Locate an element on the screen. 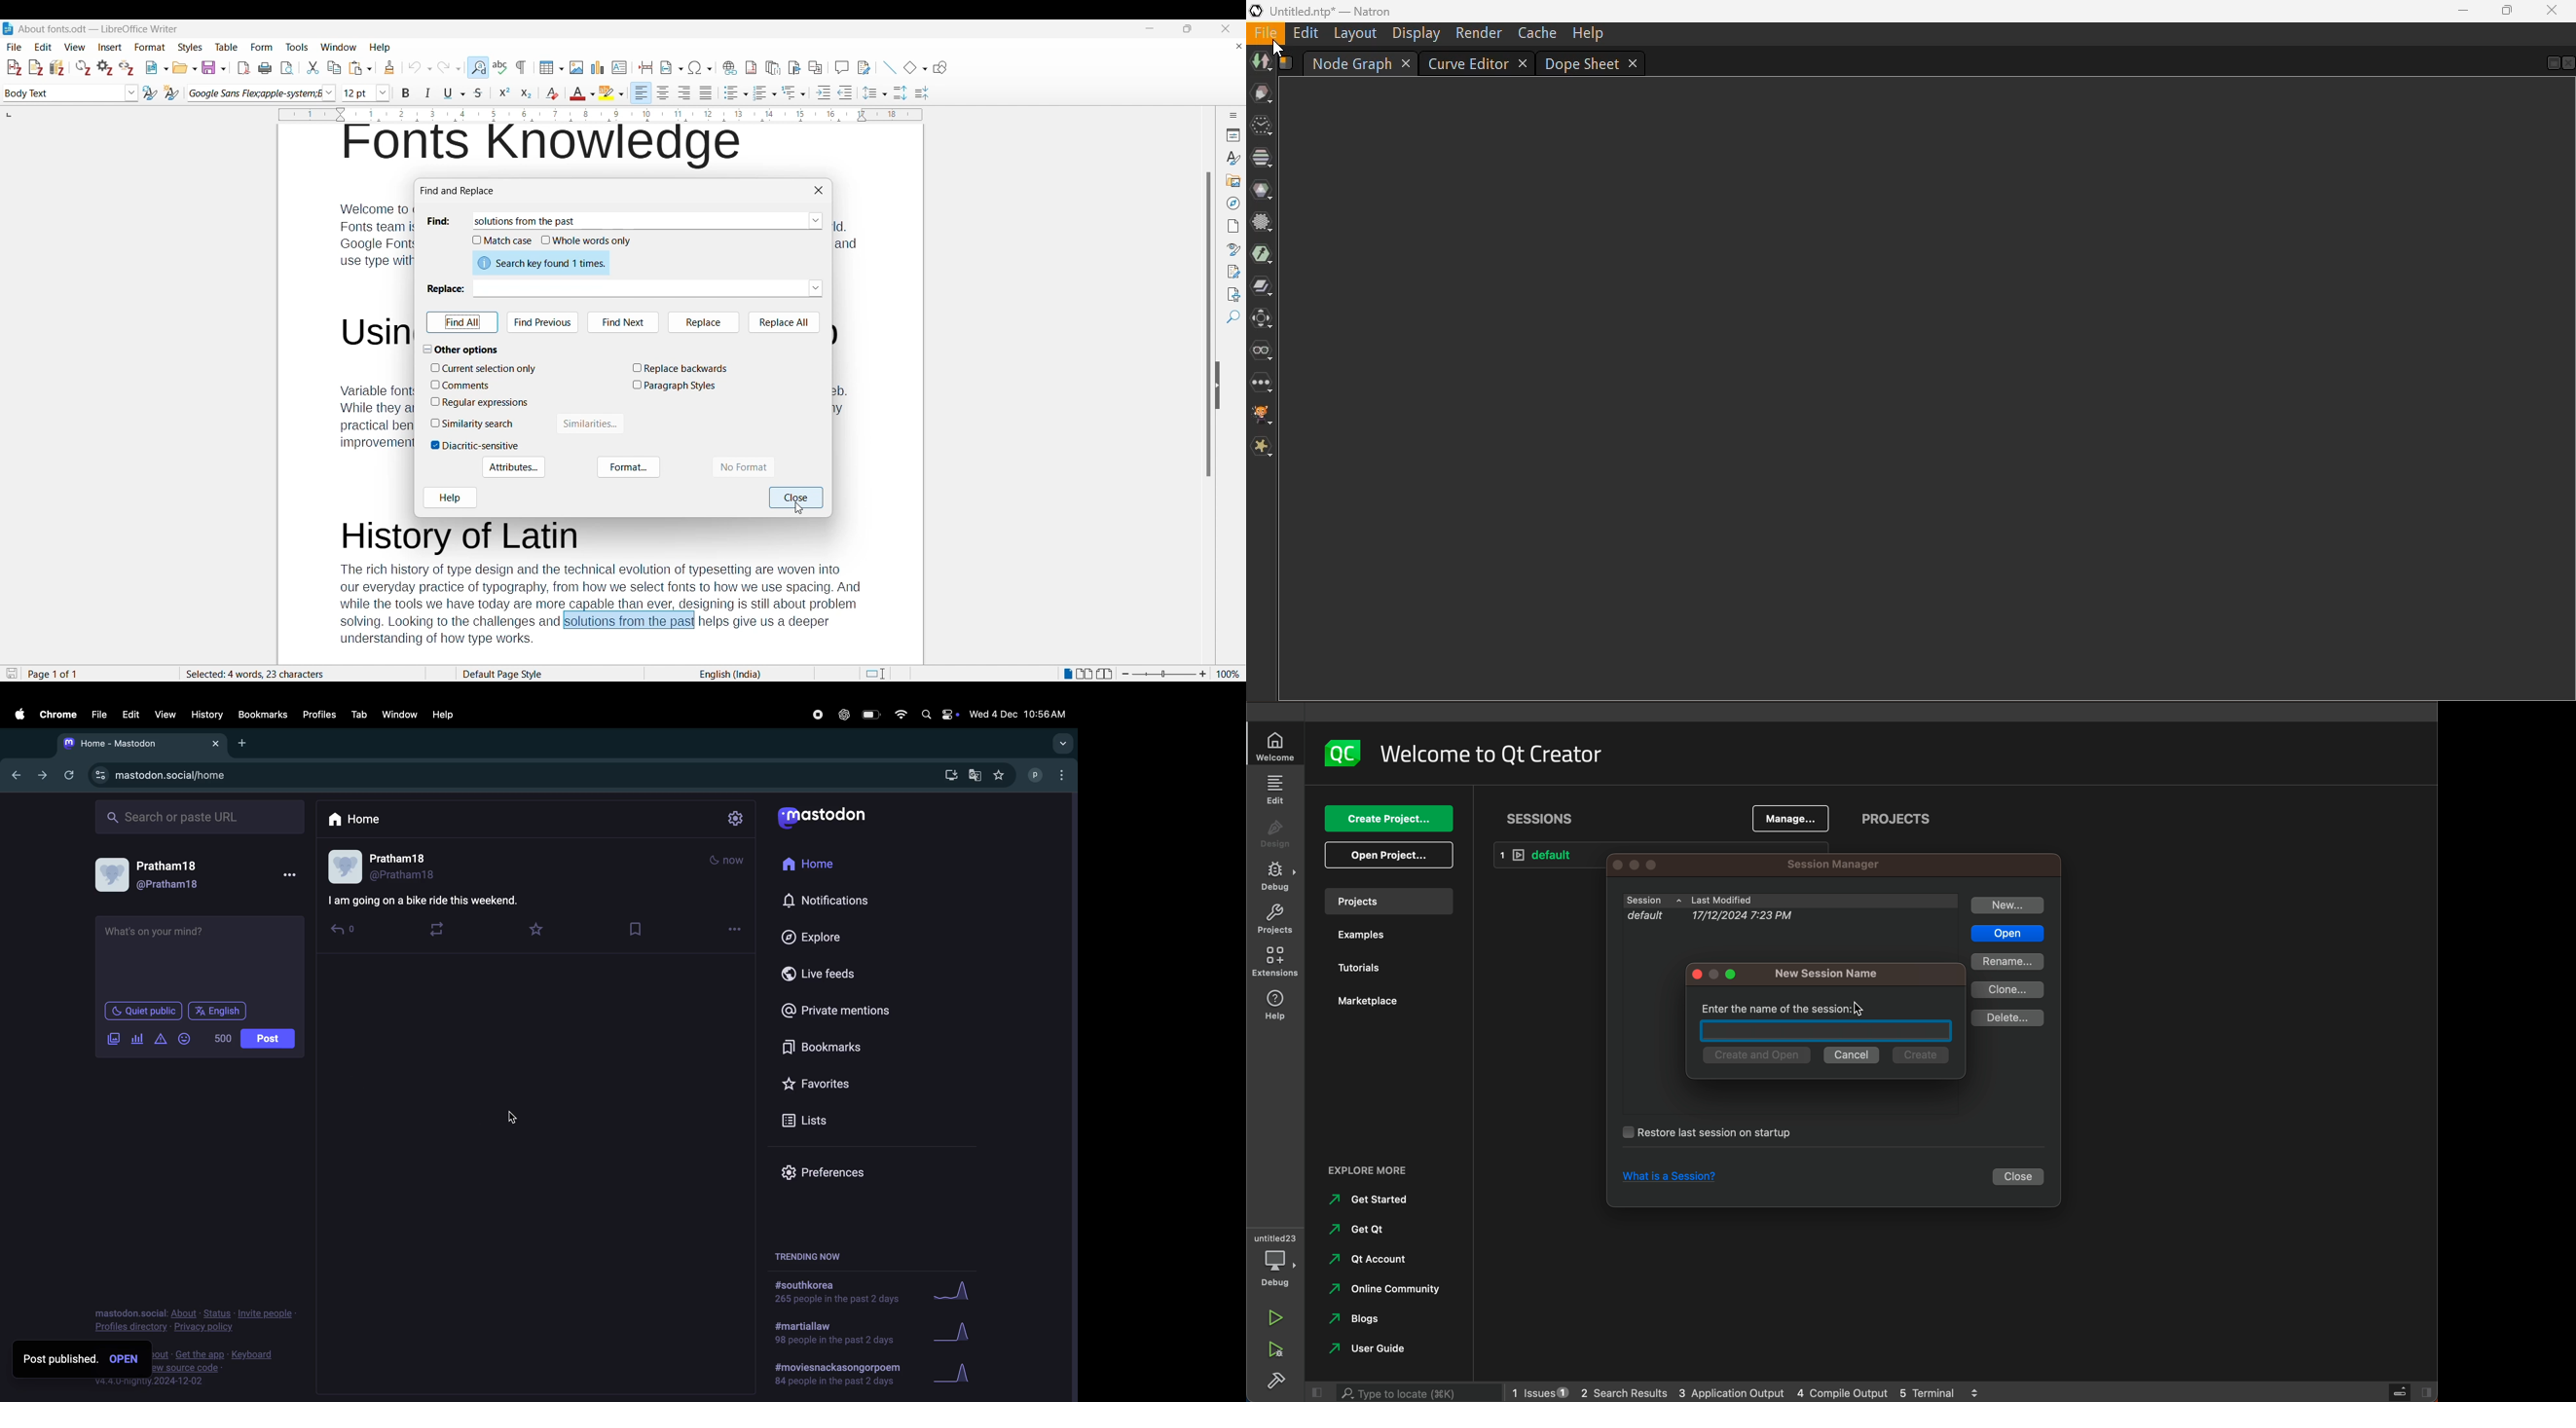  default 17/12/2024 7:23pm is located at coordinates (1783, 919).